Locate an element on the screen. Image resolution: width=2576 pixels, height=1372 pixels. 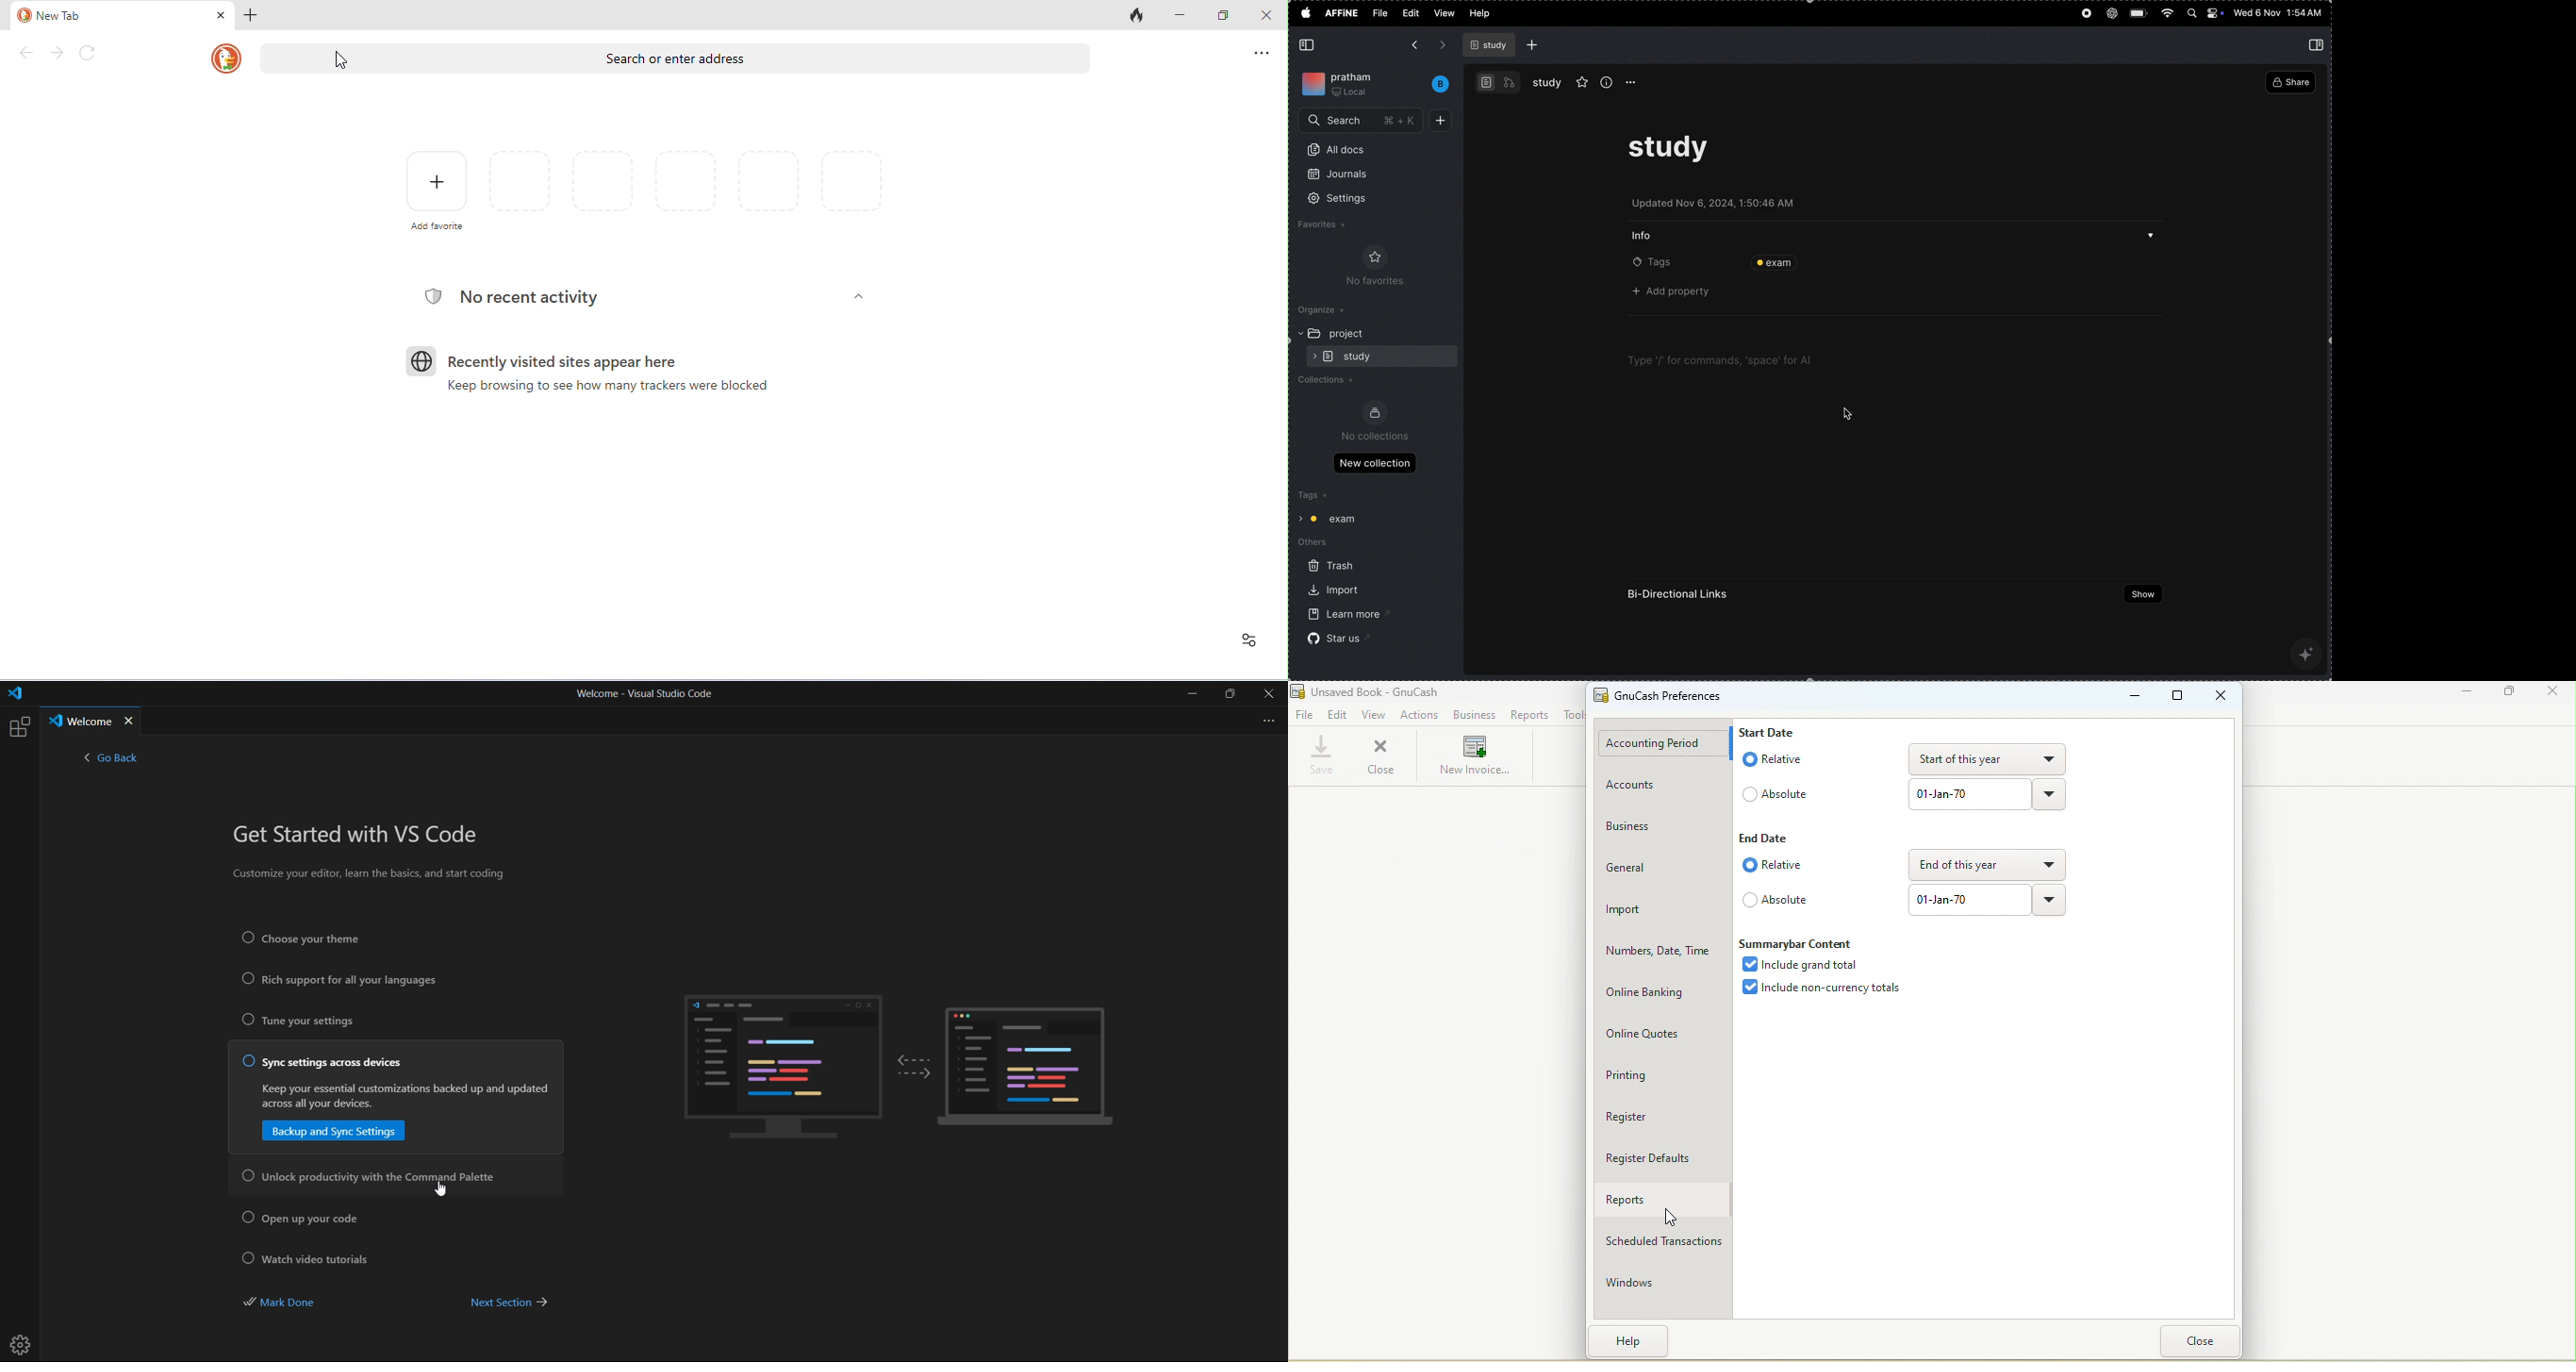
drop down is located at coordinates (2048, 796).